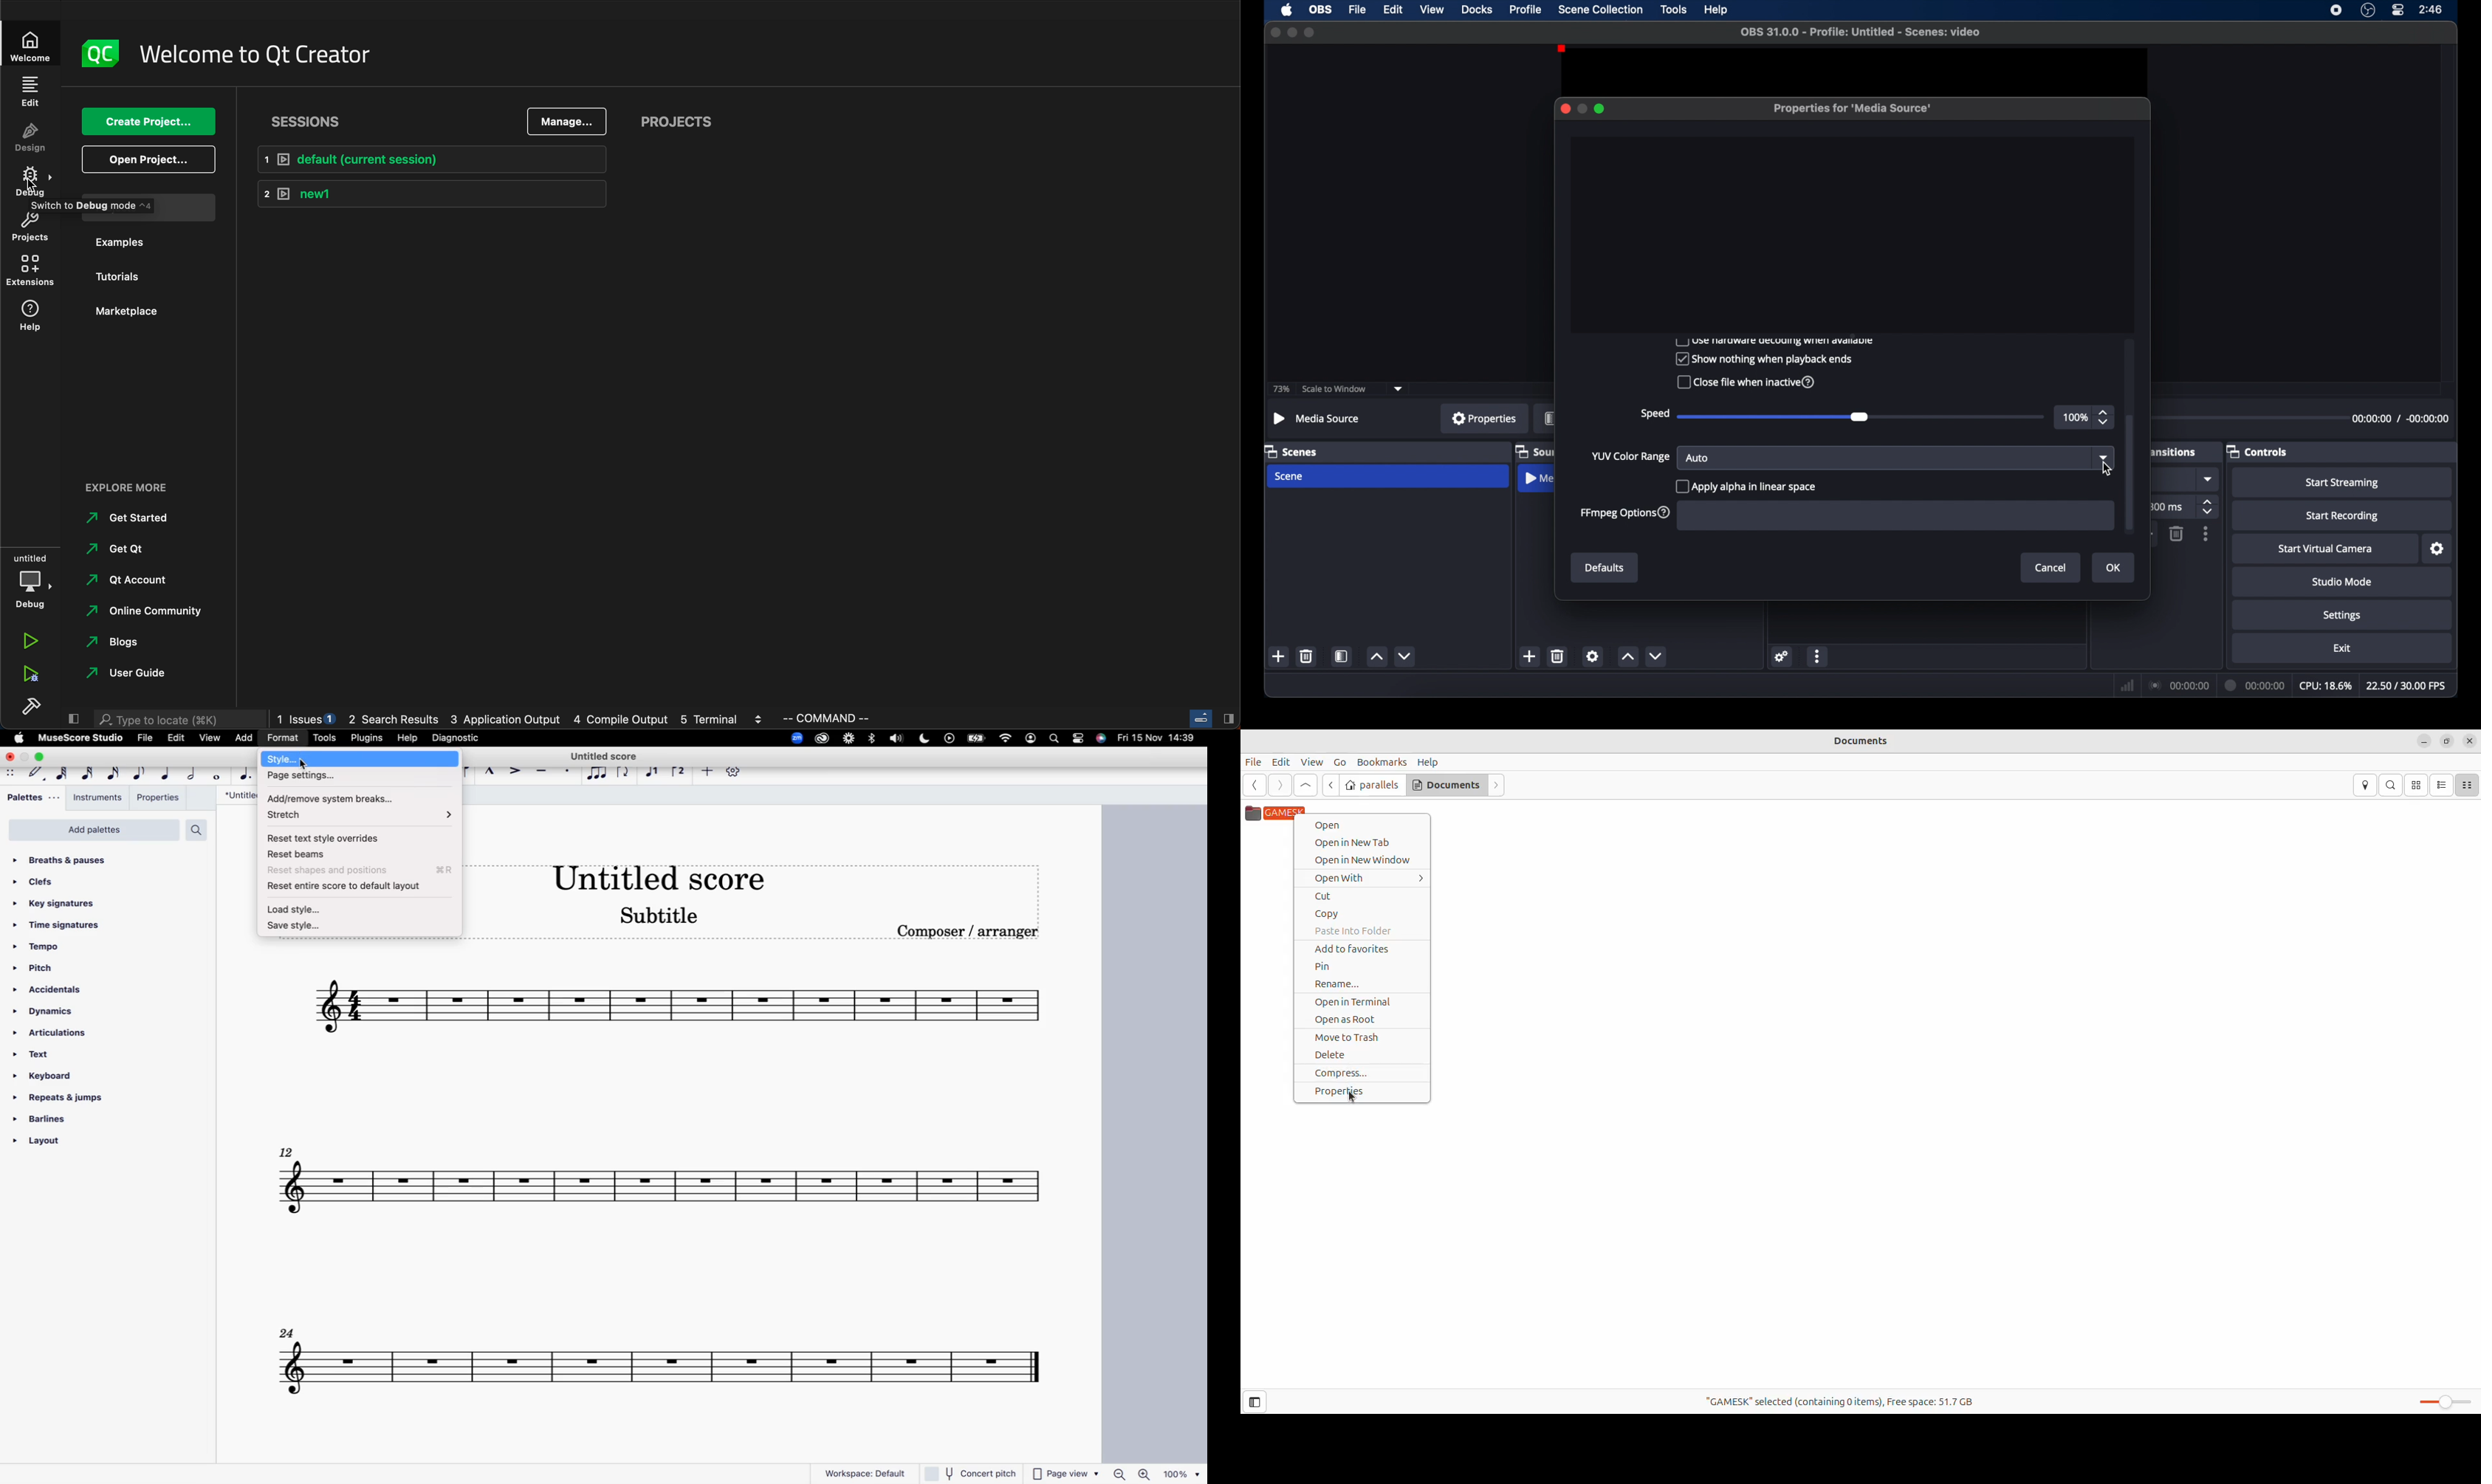  What do you see at coordinates (1361, 931) in the screenshot?
I see `paste into folder` at bounding box center [1361, 931].